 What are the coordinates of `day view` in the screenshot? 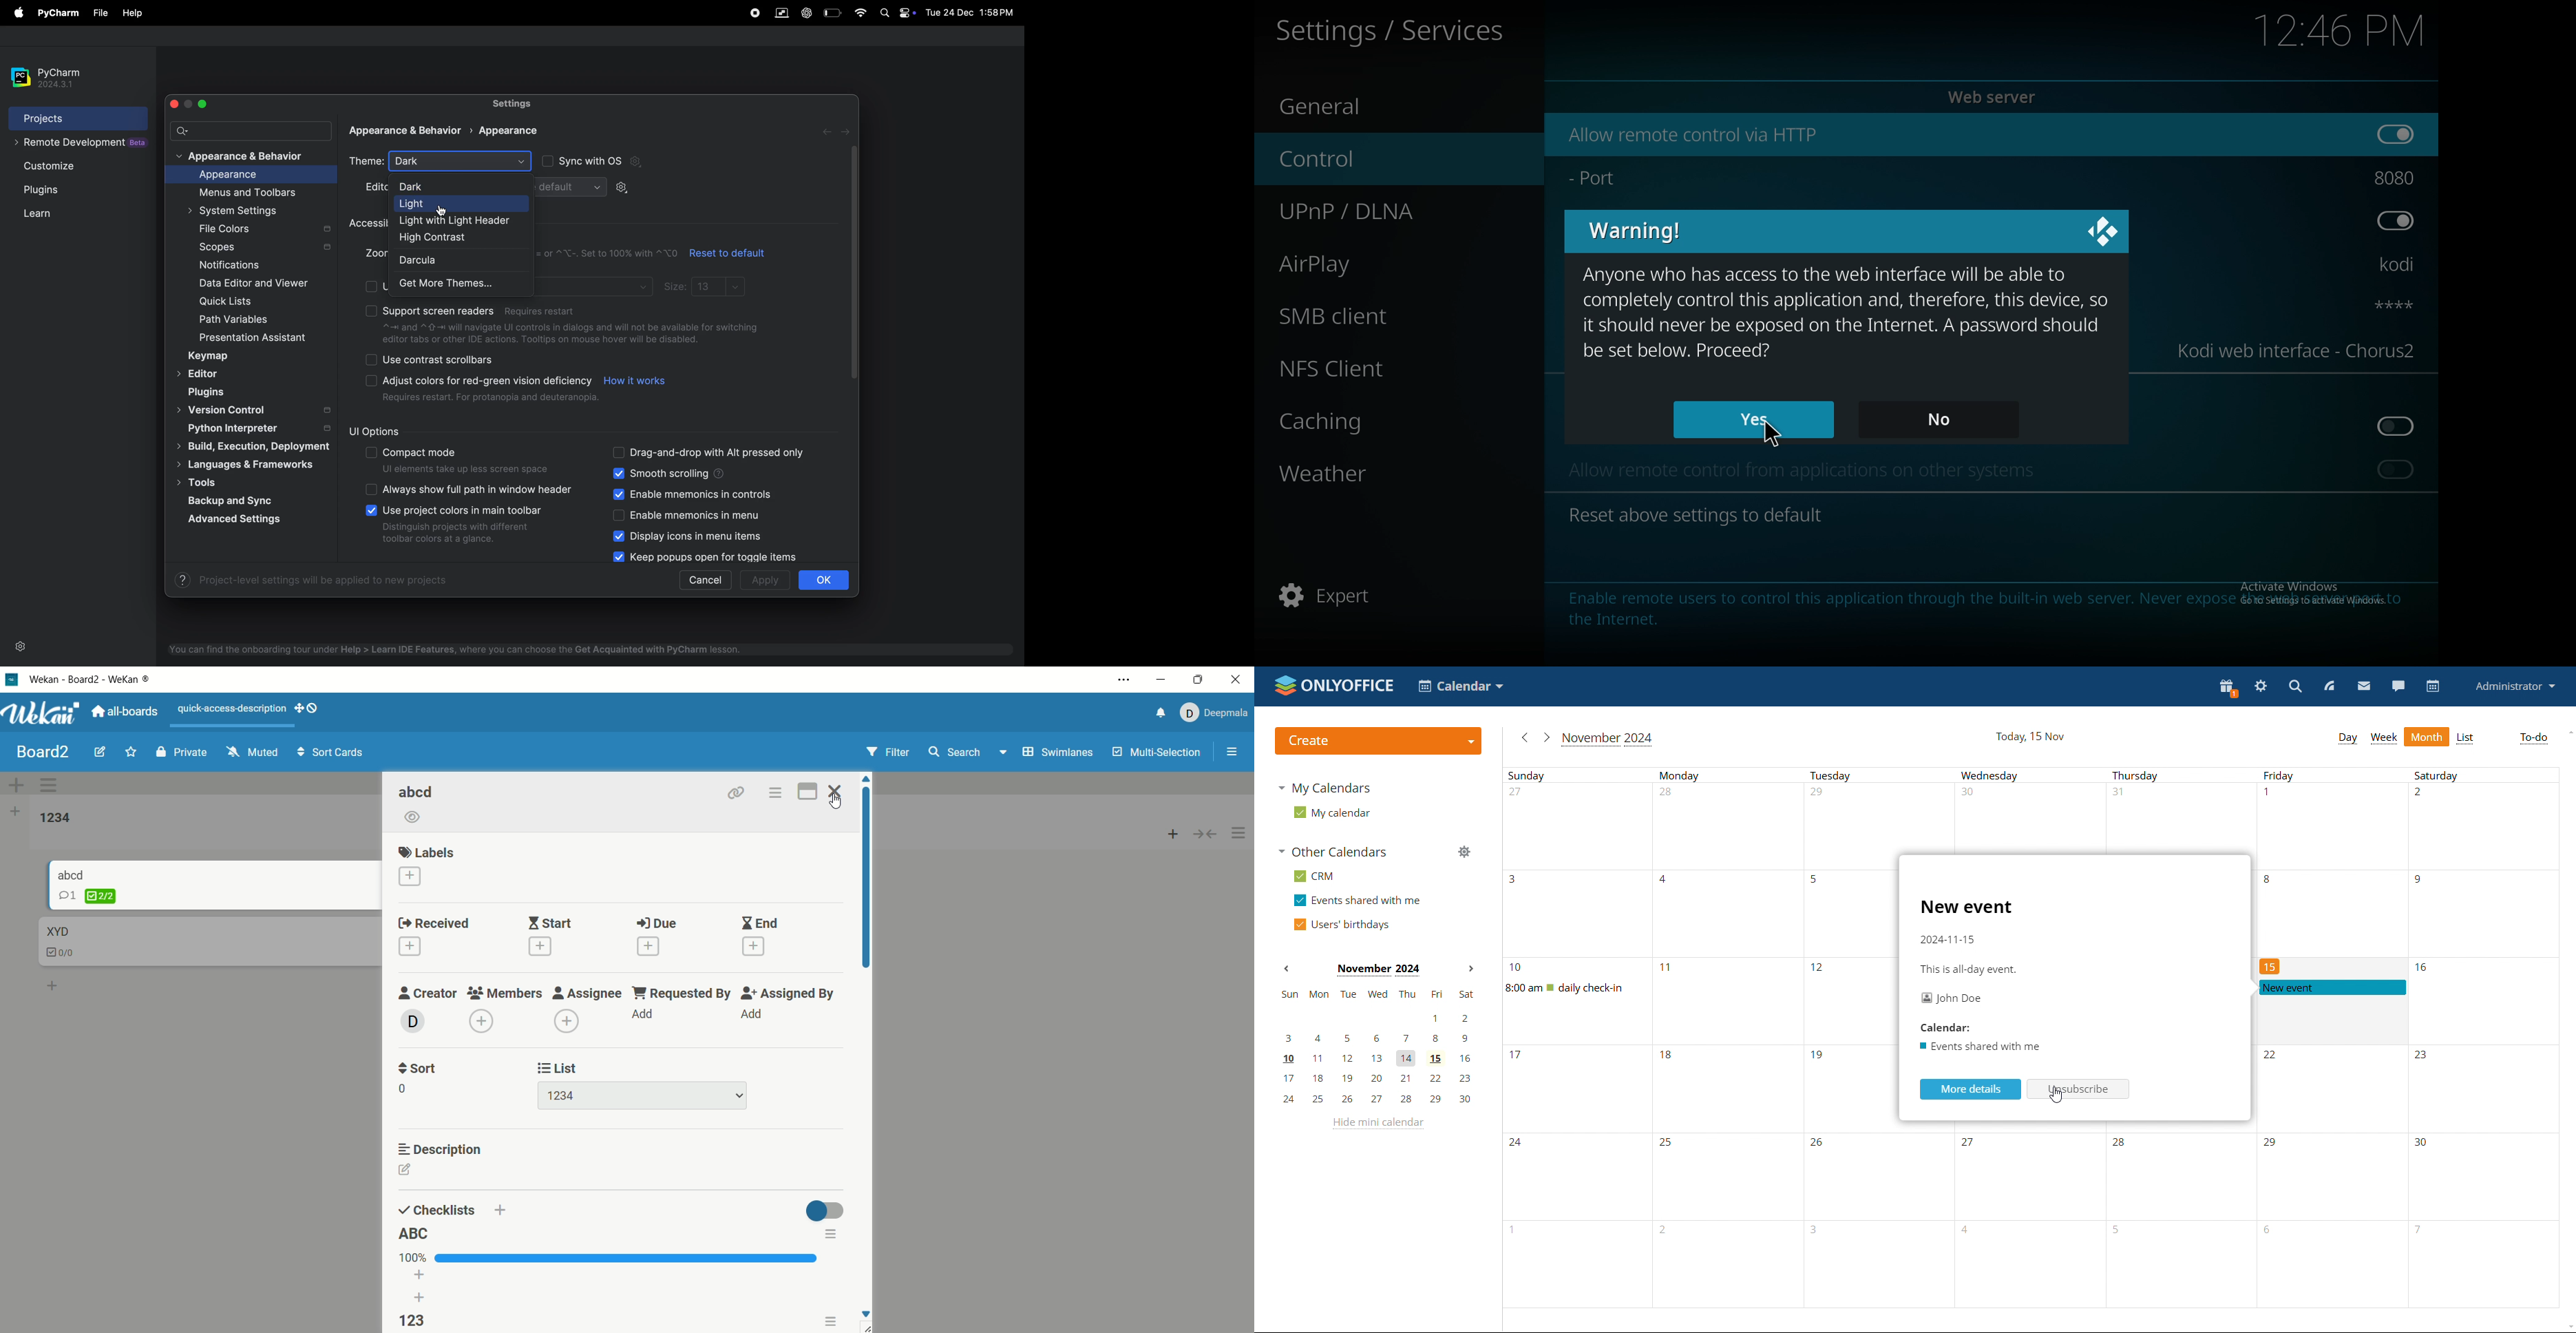 It's located at (2347, 738).